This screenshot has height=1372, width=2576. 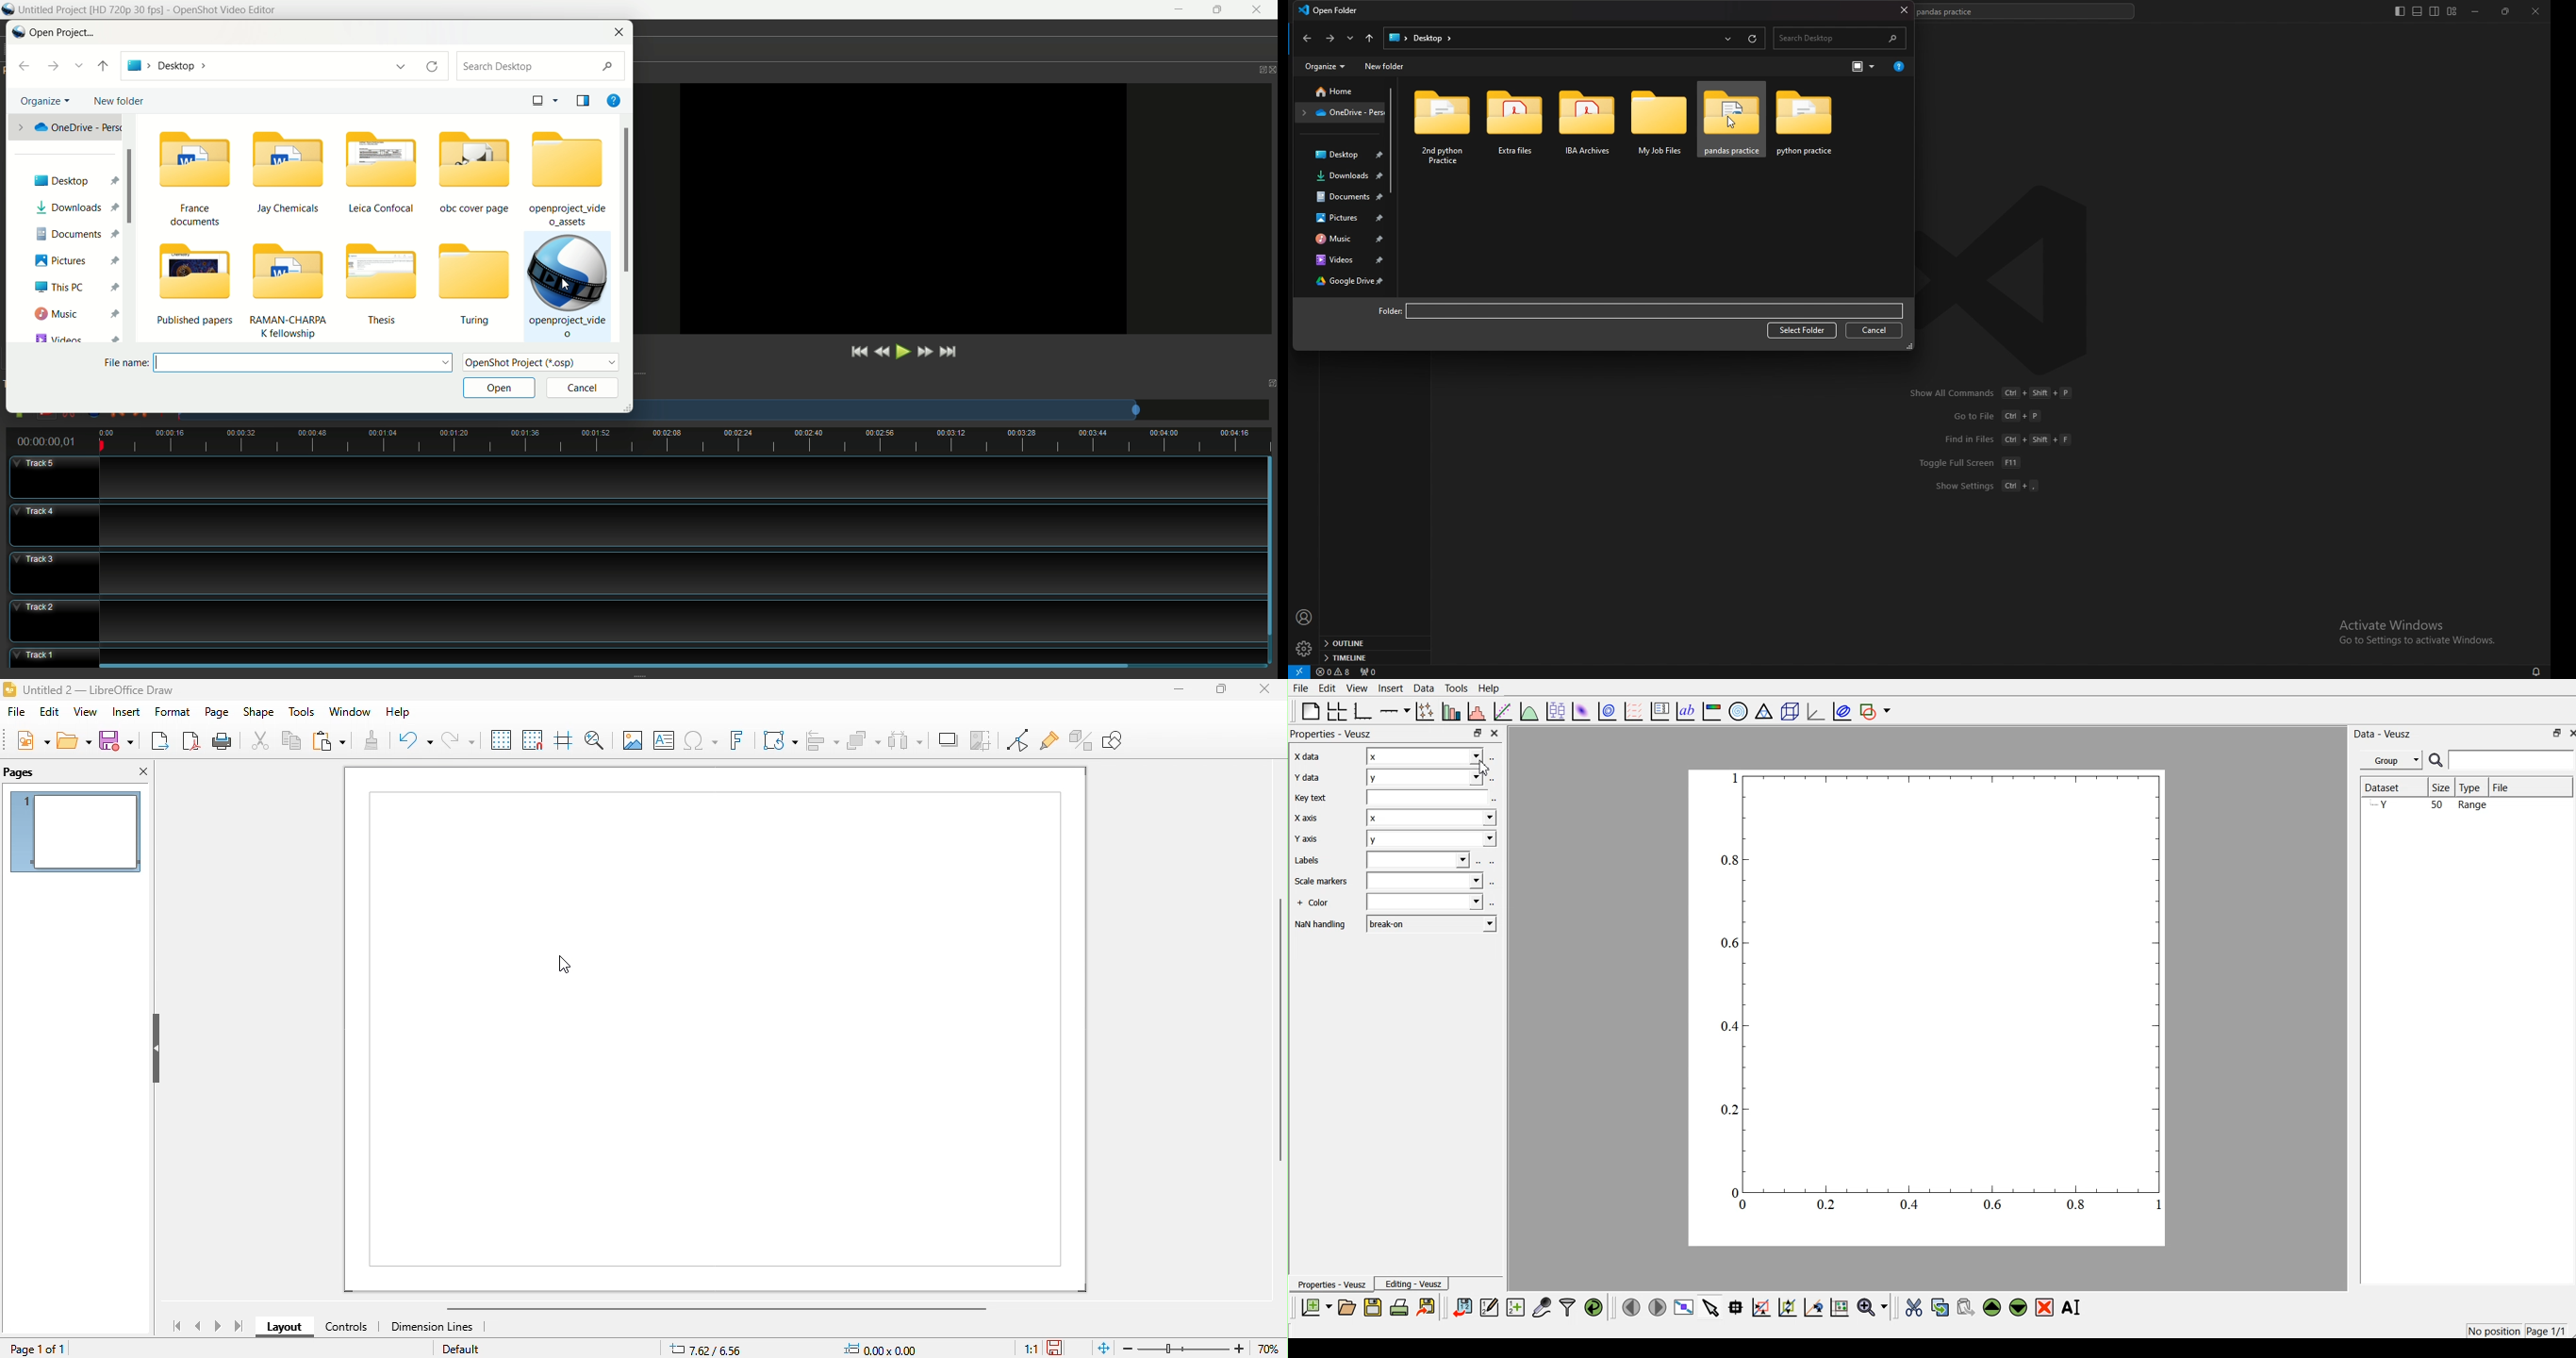 What do you see at coordinates (1261, 1035) in the screenshot?
I see `vertical slider` at bounding box center [1261, 1035].